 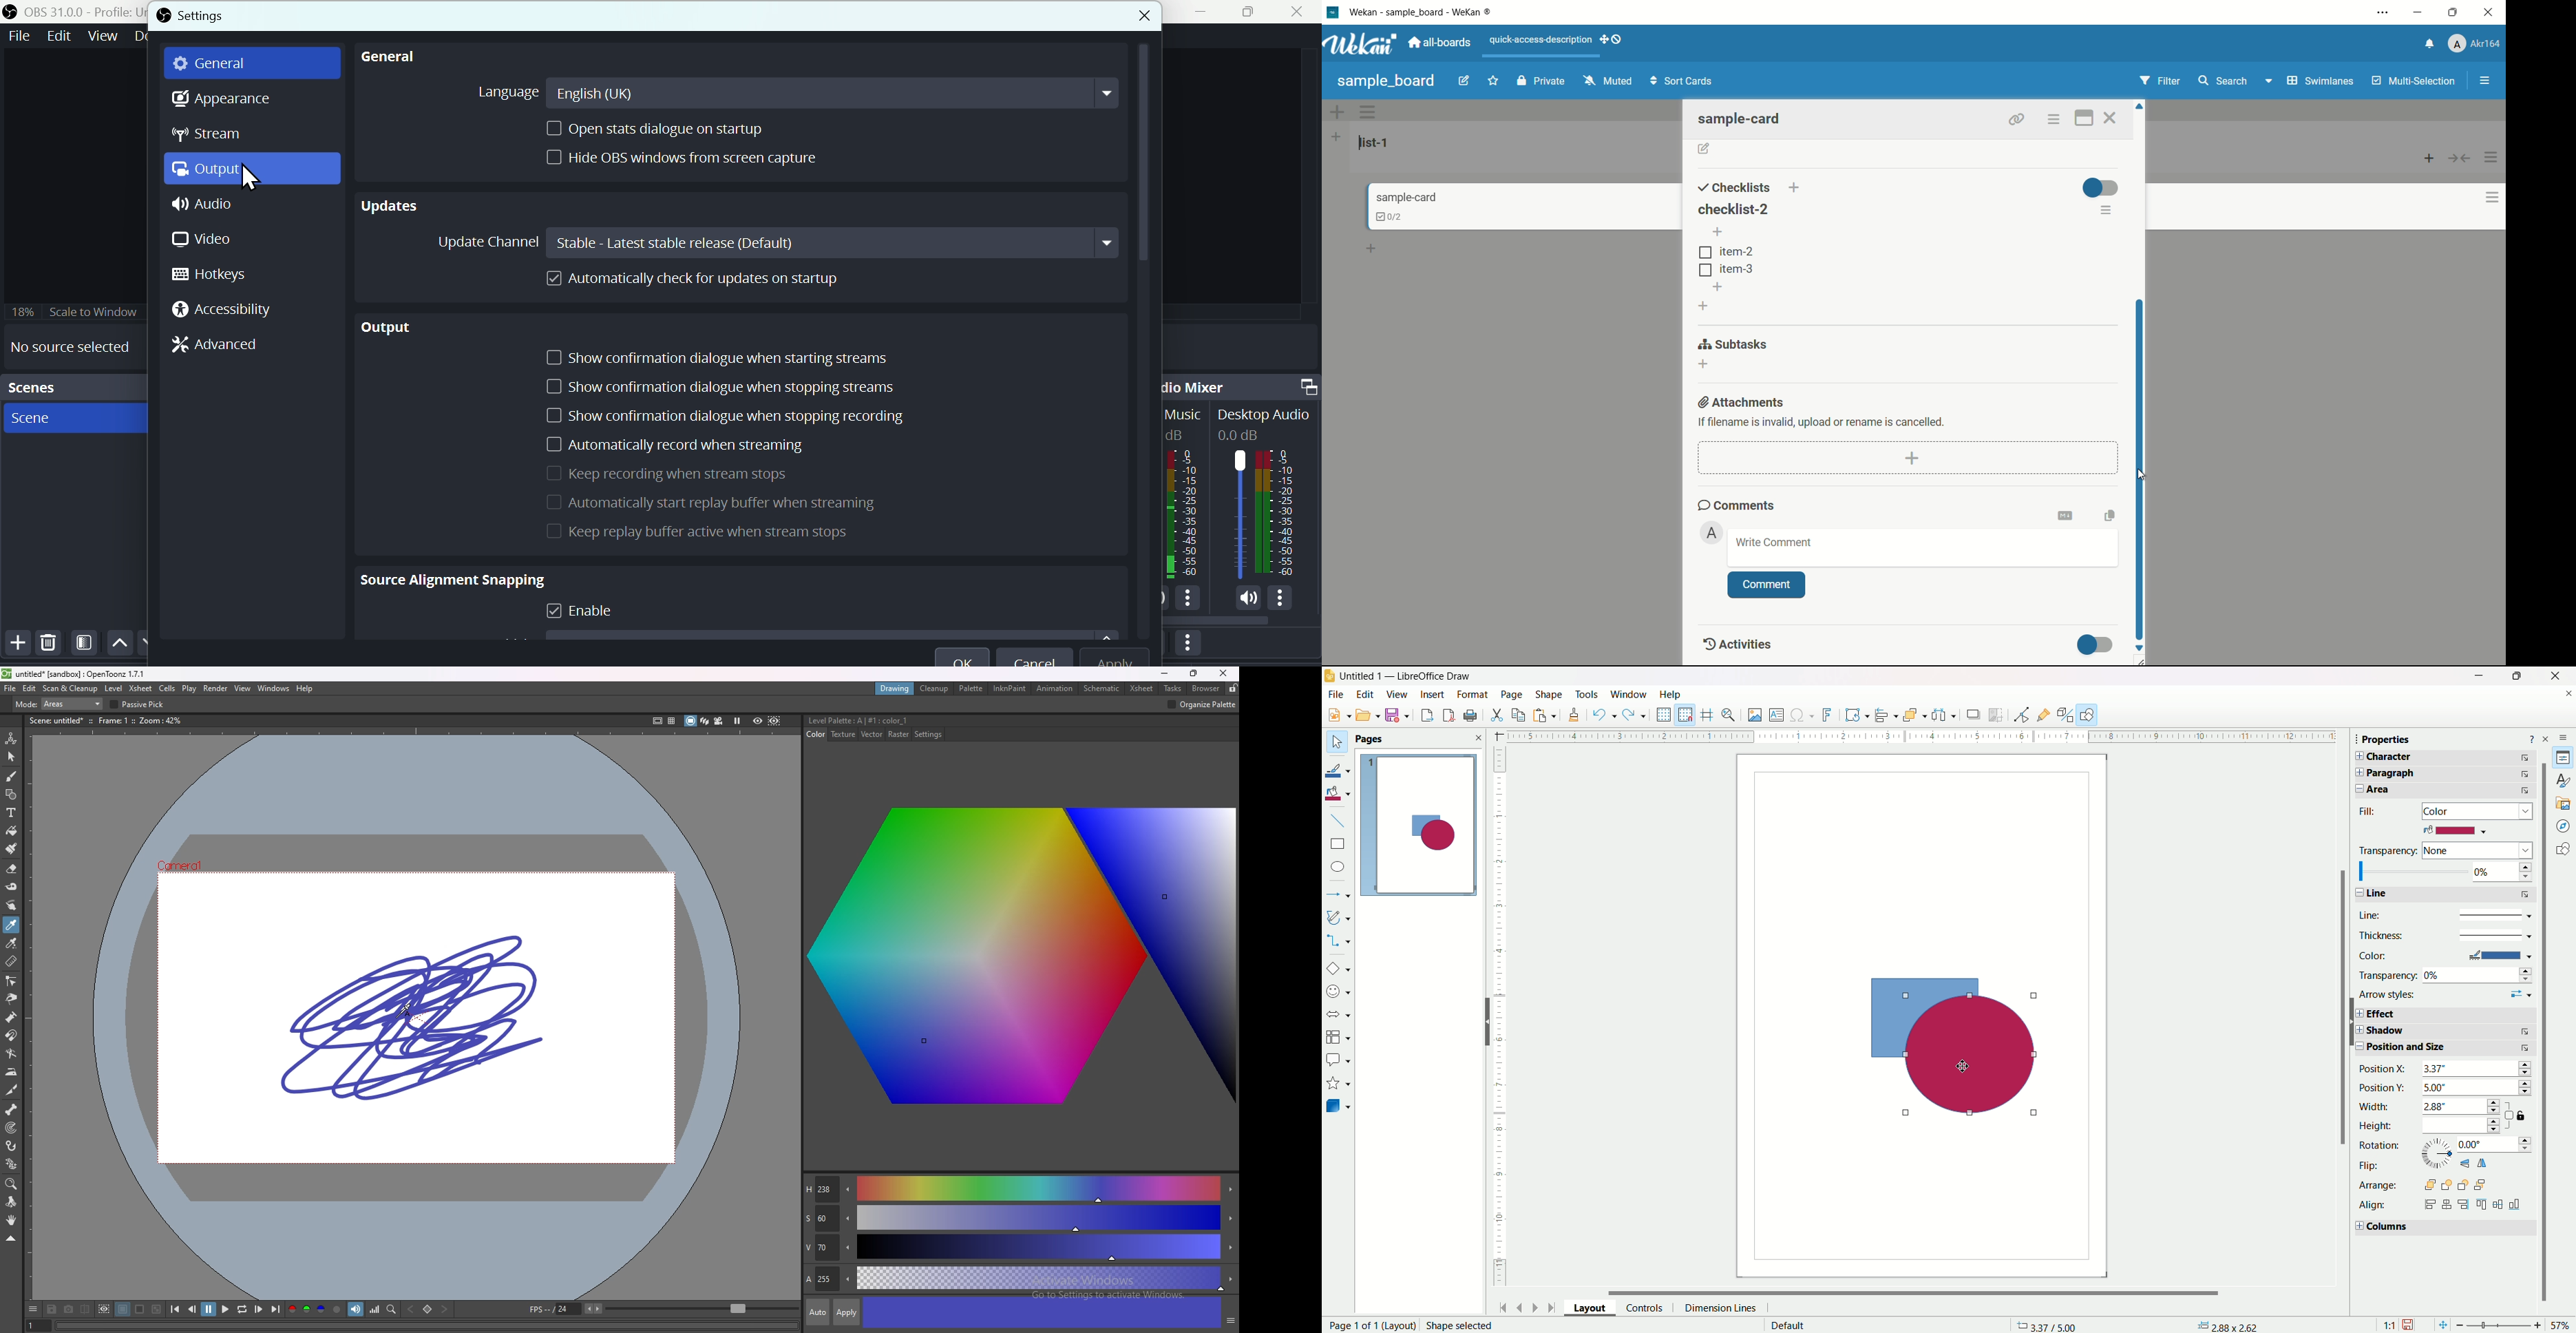 What do you see at coordinates (1252, 14) in the screenshot?
I see `Maximise` at bounding box center [1252, 14].